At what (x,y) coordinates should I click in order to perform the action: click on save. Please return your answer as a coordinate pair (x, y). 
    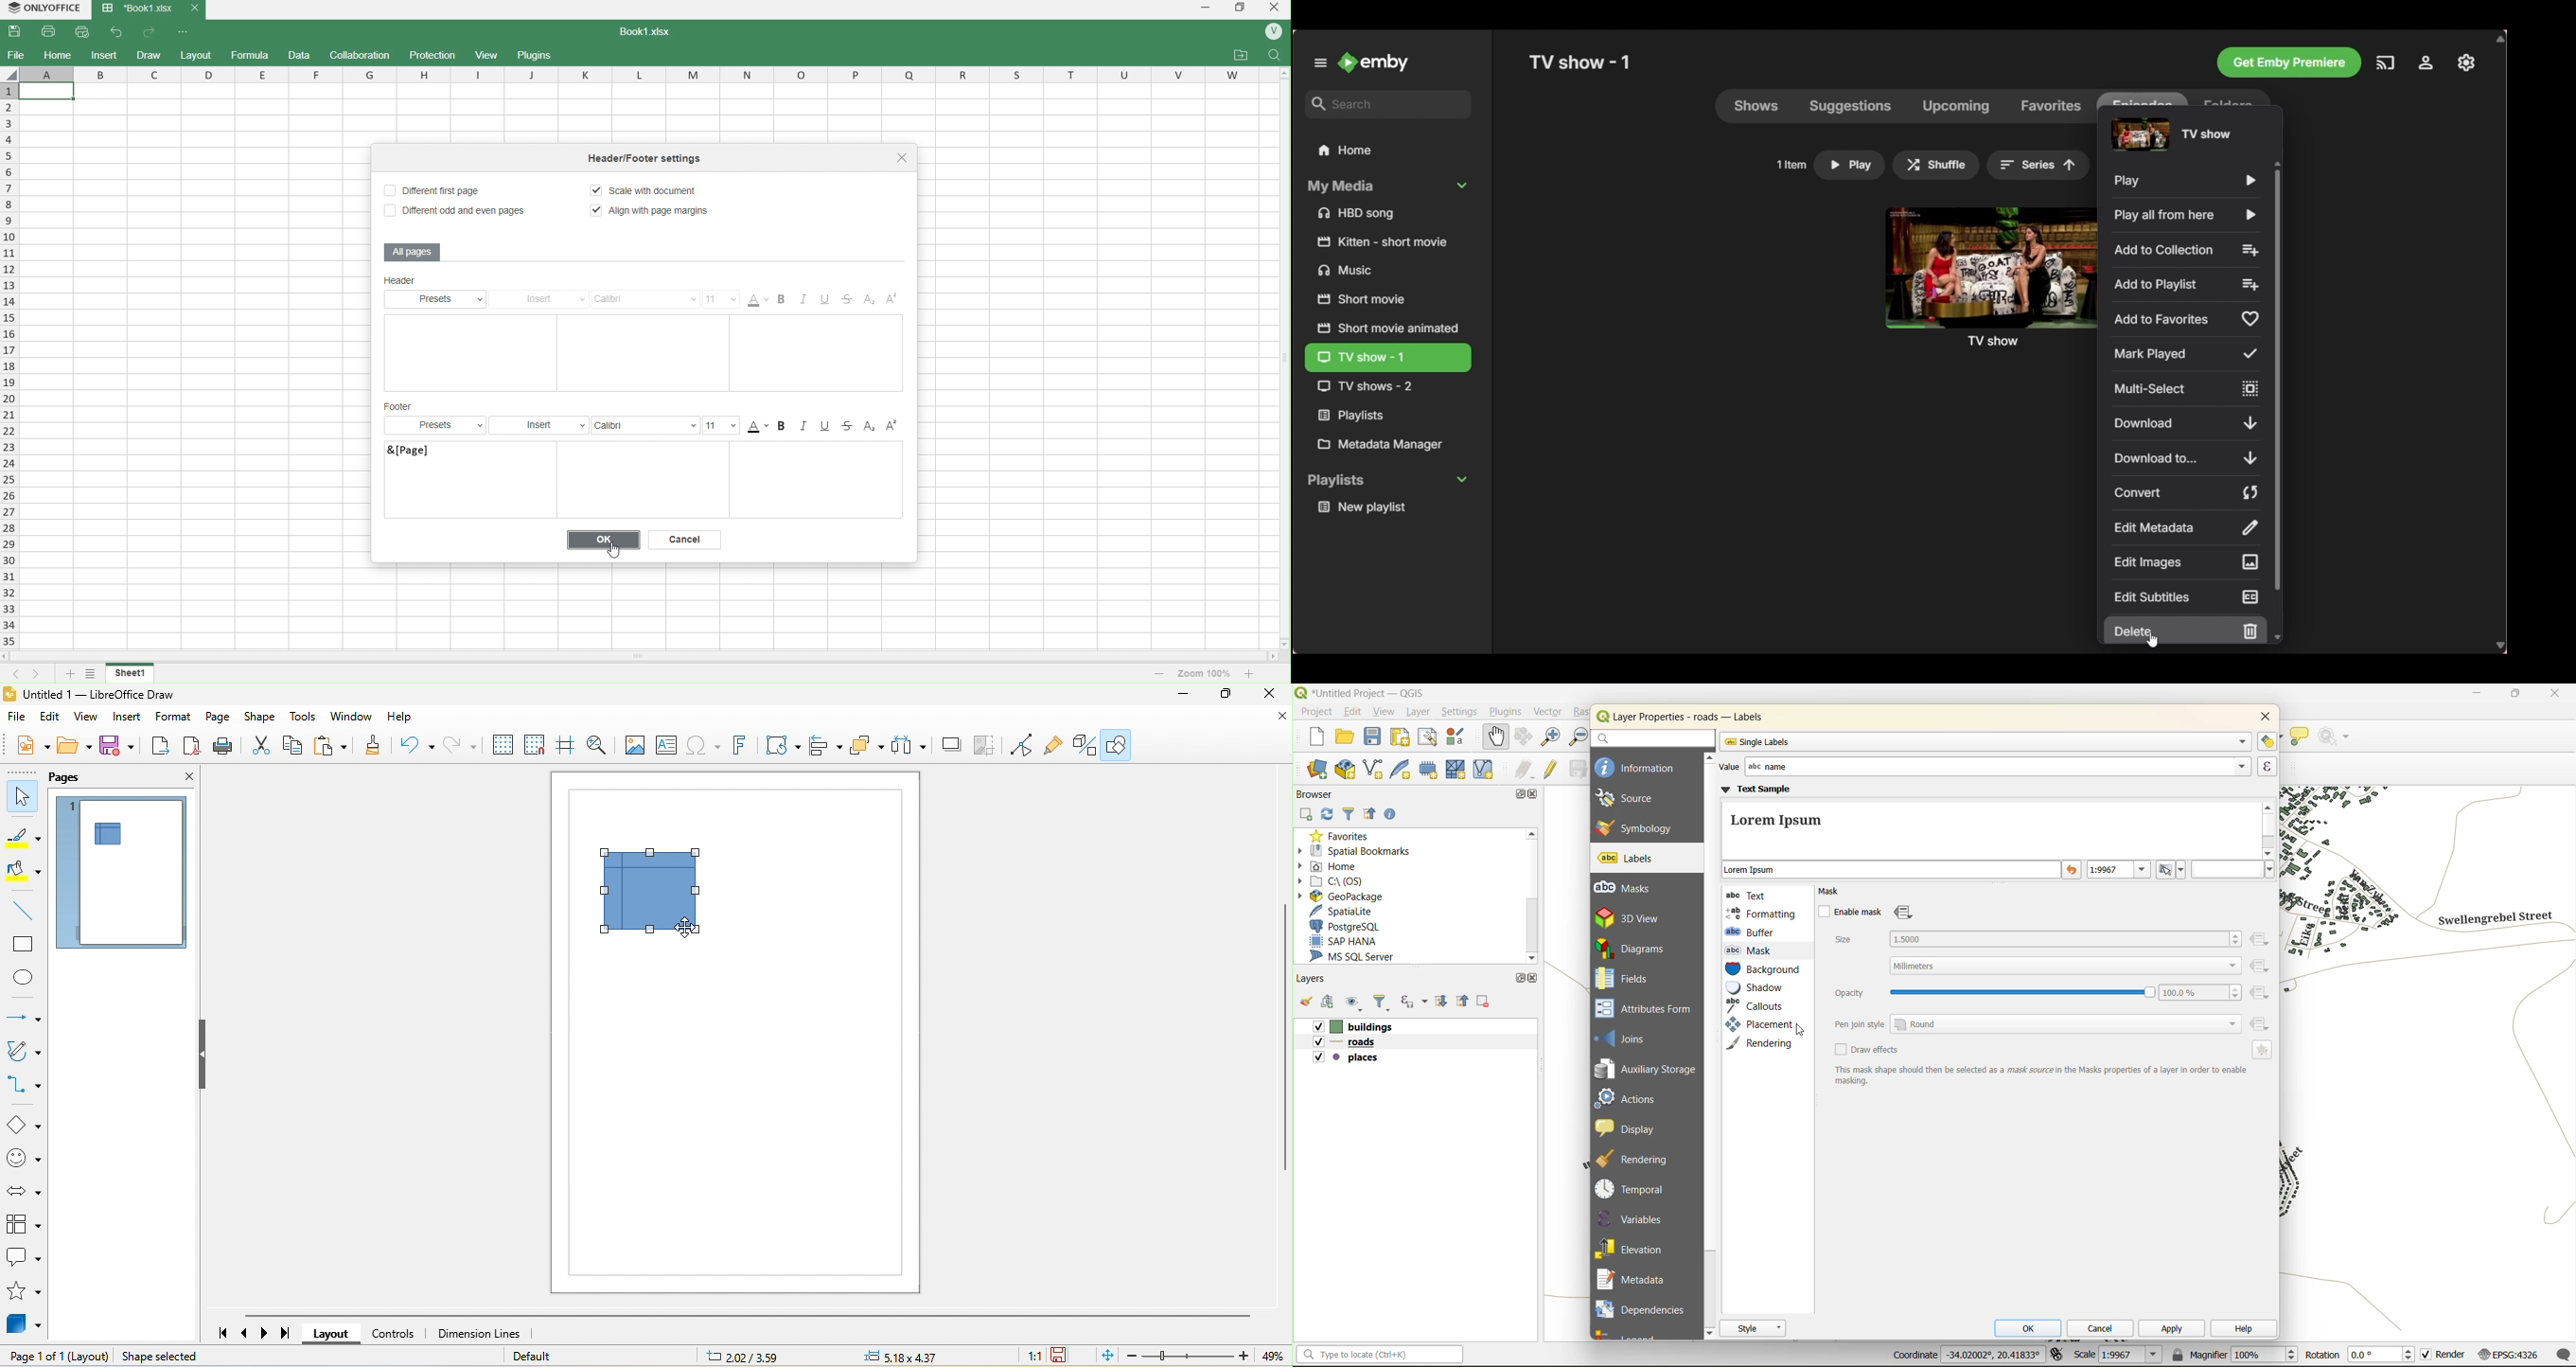
    Looking at the image, I should click on (119, 747).